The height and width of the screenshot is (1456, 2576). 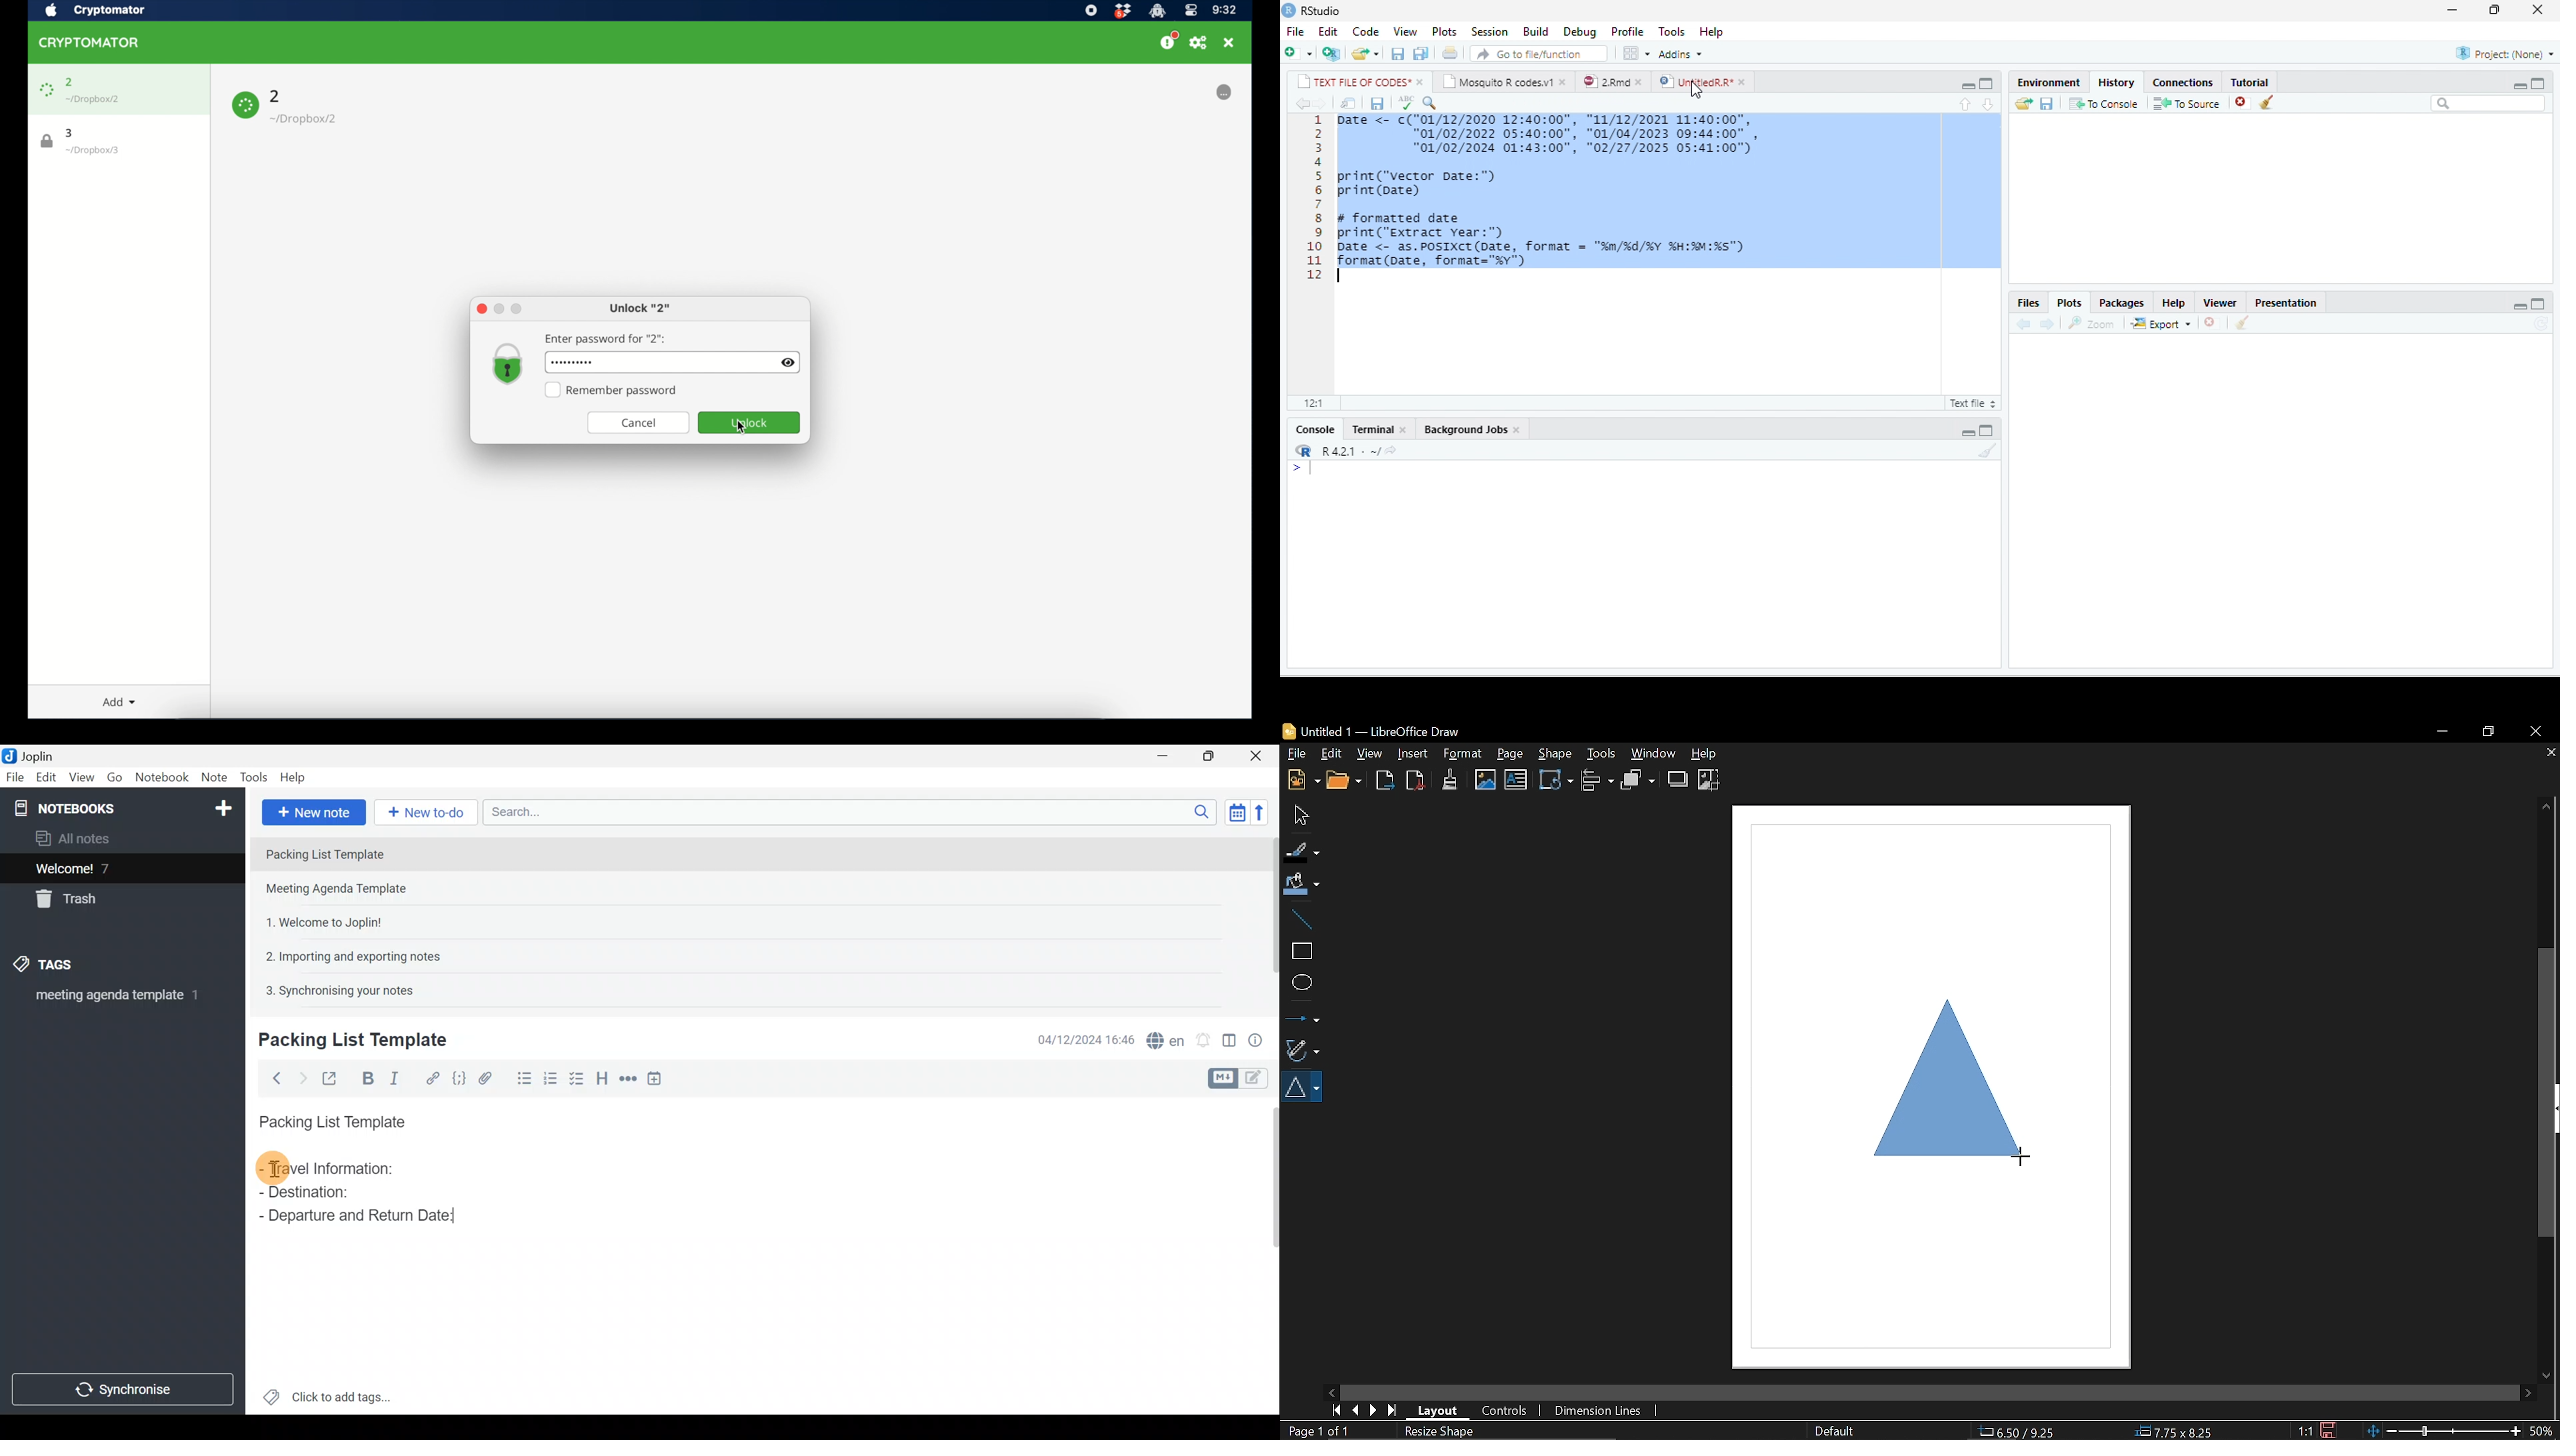 I want to click on Go, so click(x=115, y=777).